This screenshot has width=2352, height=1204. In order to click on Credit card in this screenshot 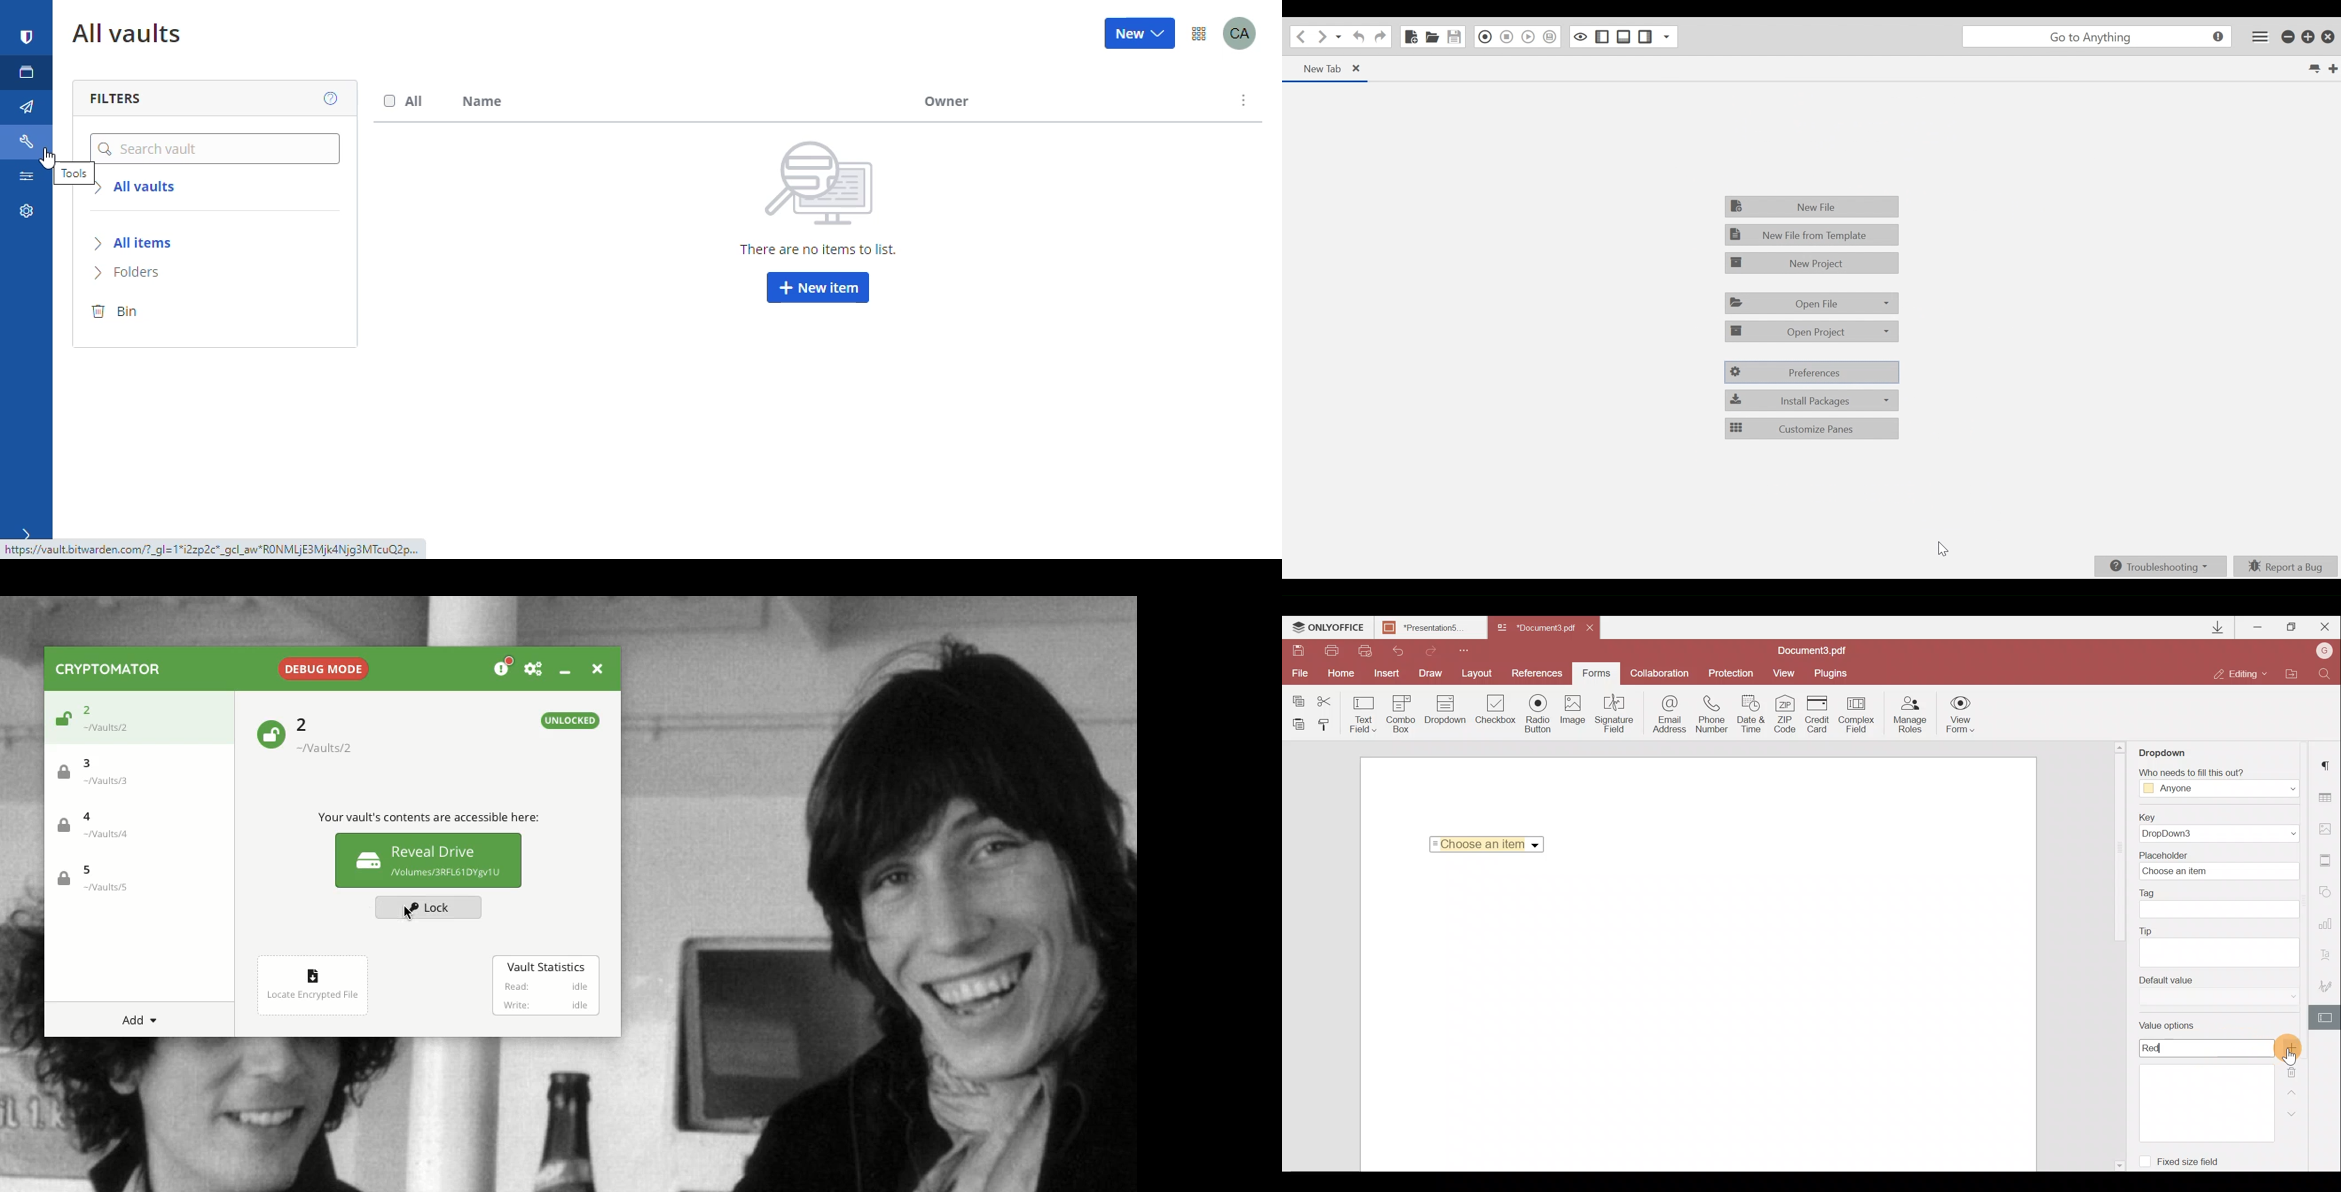, I will do `click(1819, 713)`.